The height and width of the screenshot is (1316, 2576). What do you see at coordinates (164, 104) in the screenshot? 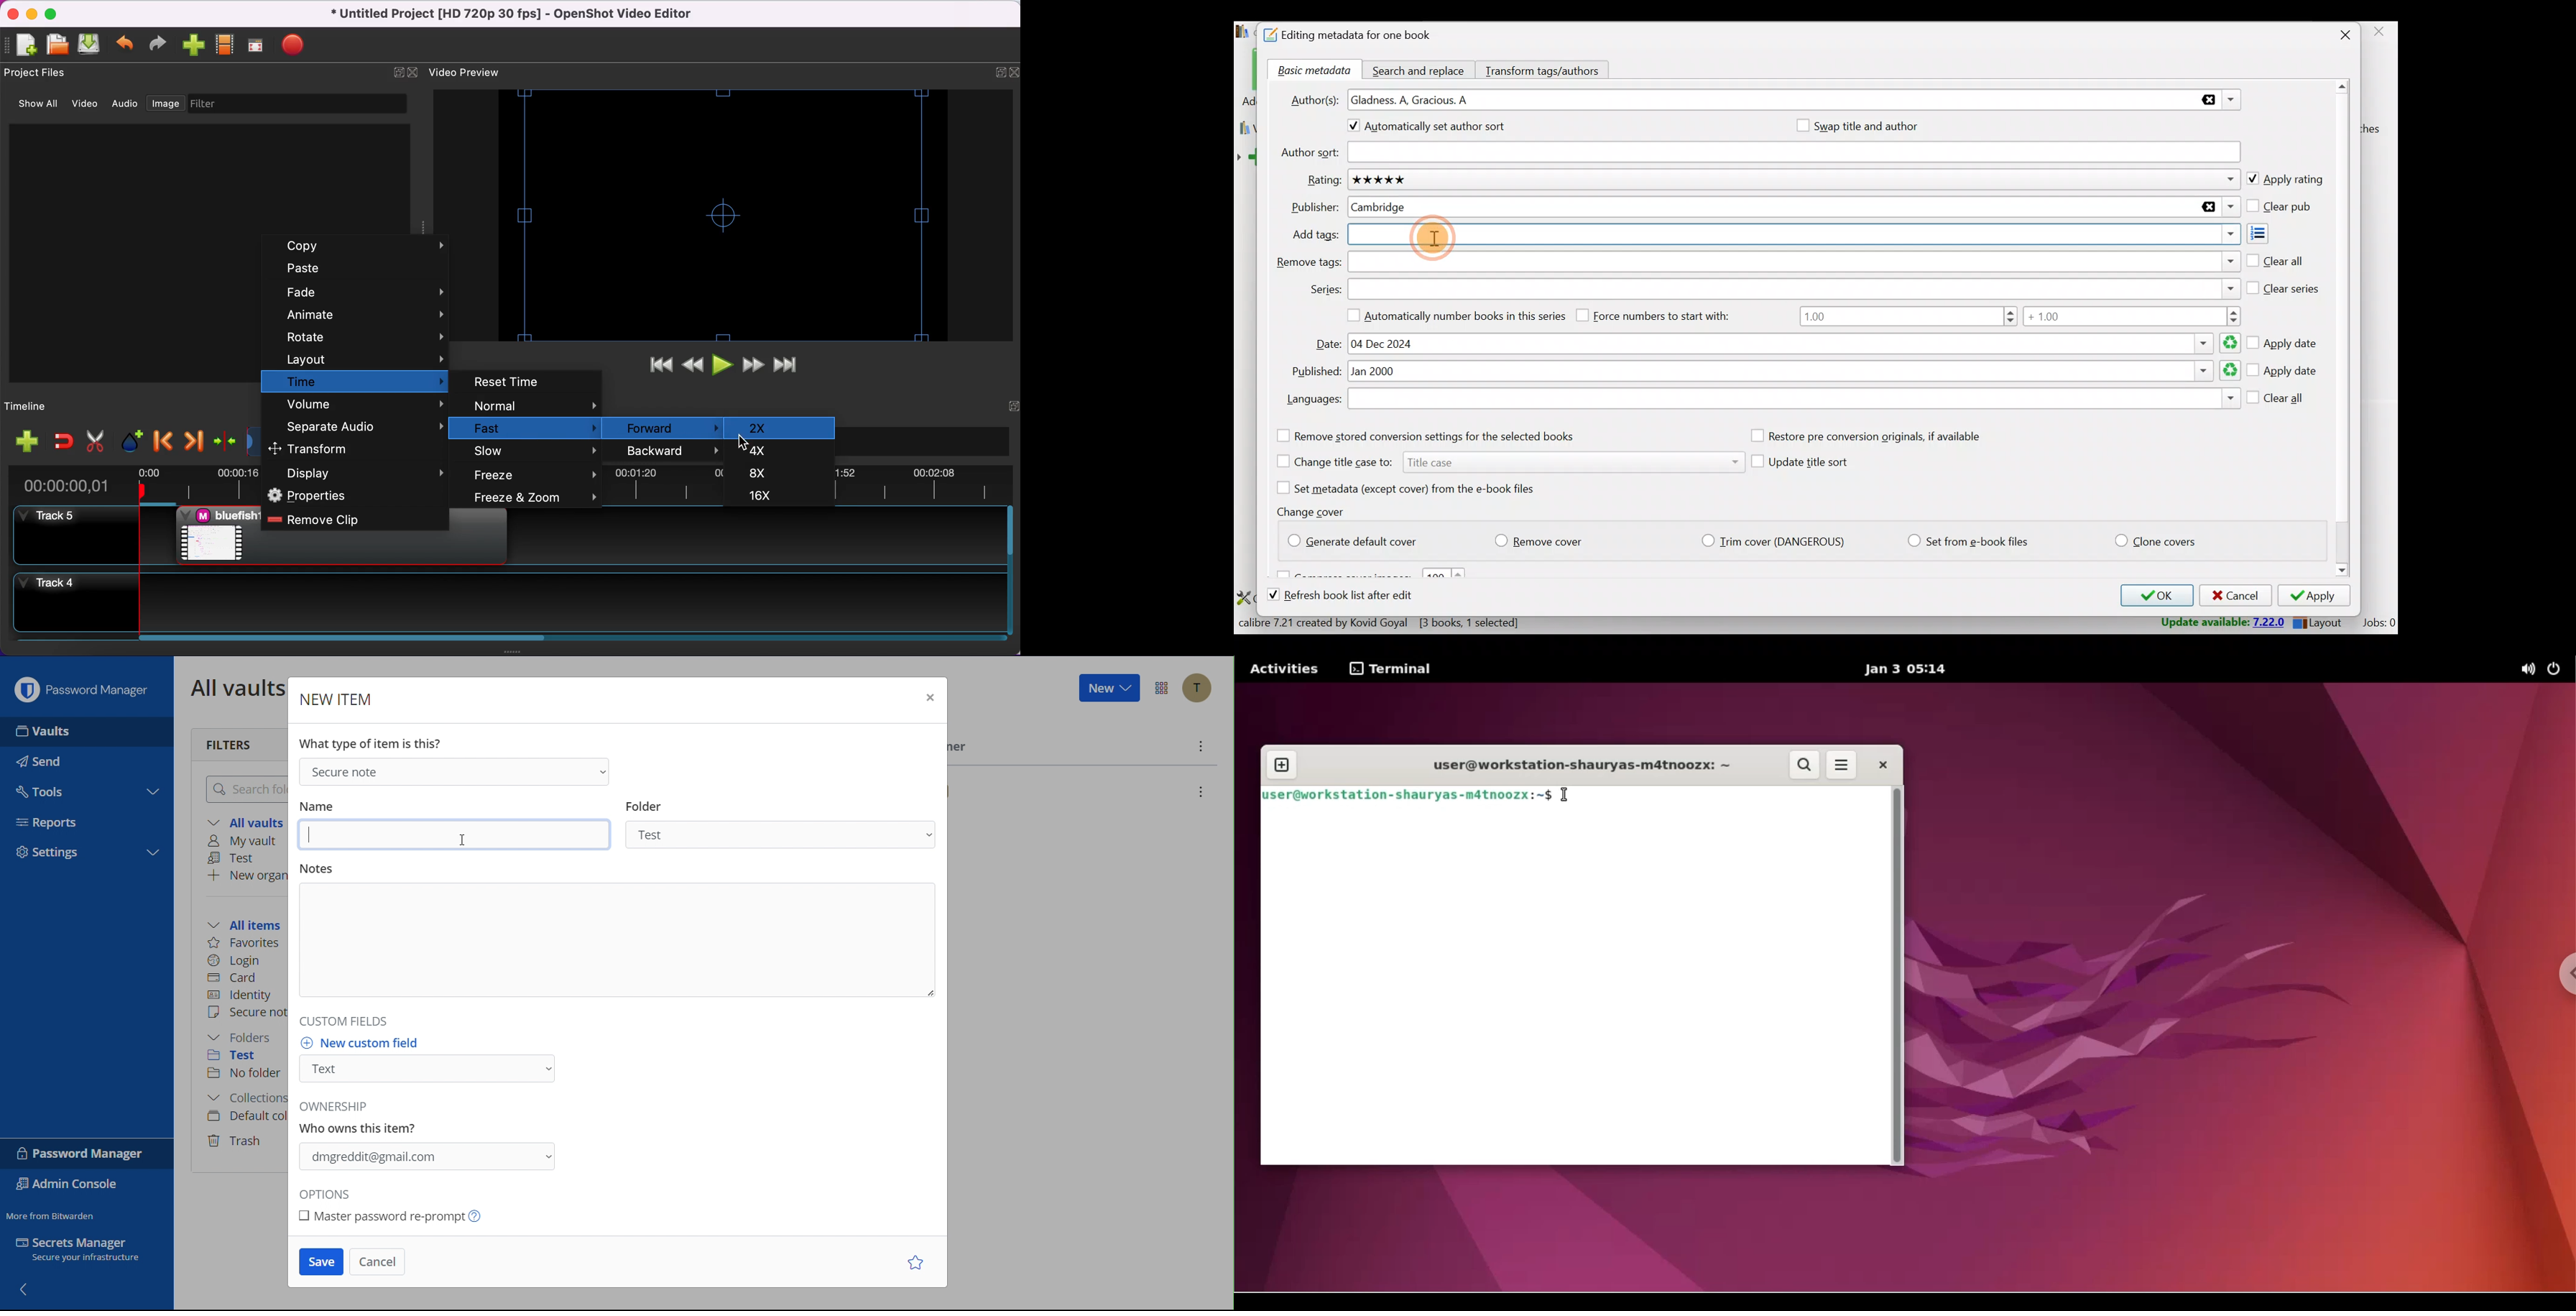
I see `image` at bounding box center [164, 104].